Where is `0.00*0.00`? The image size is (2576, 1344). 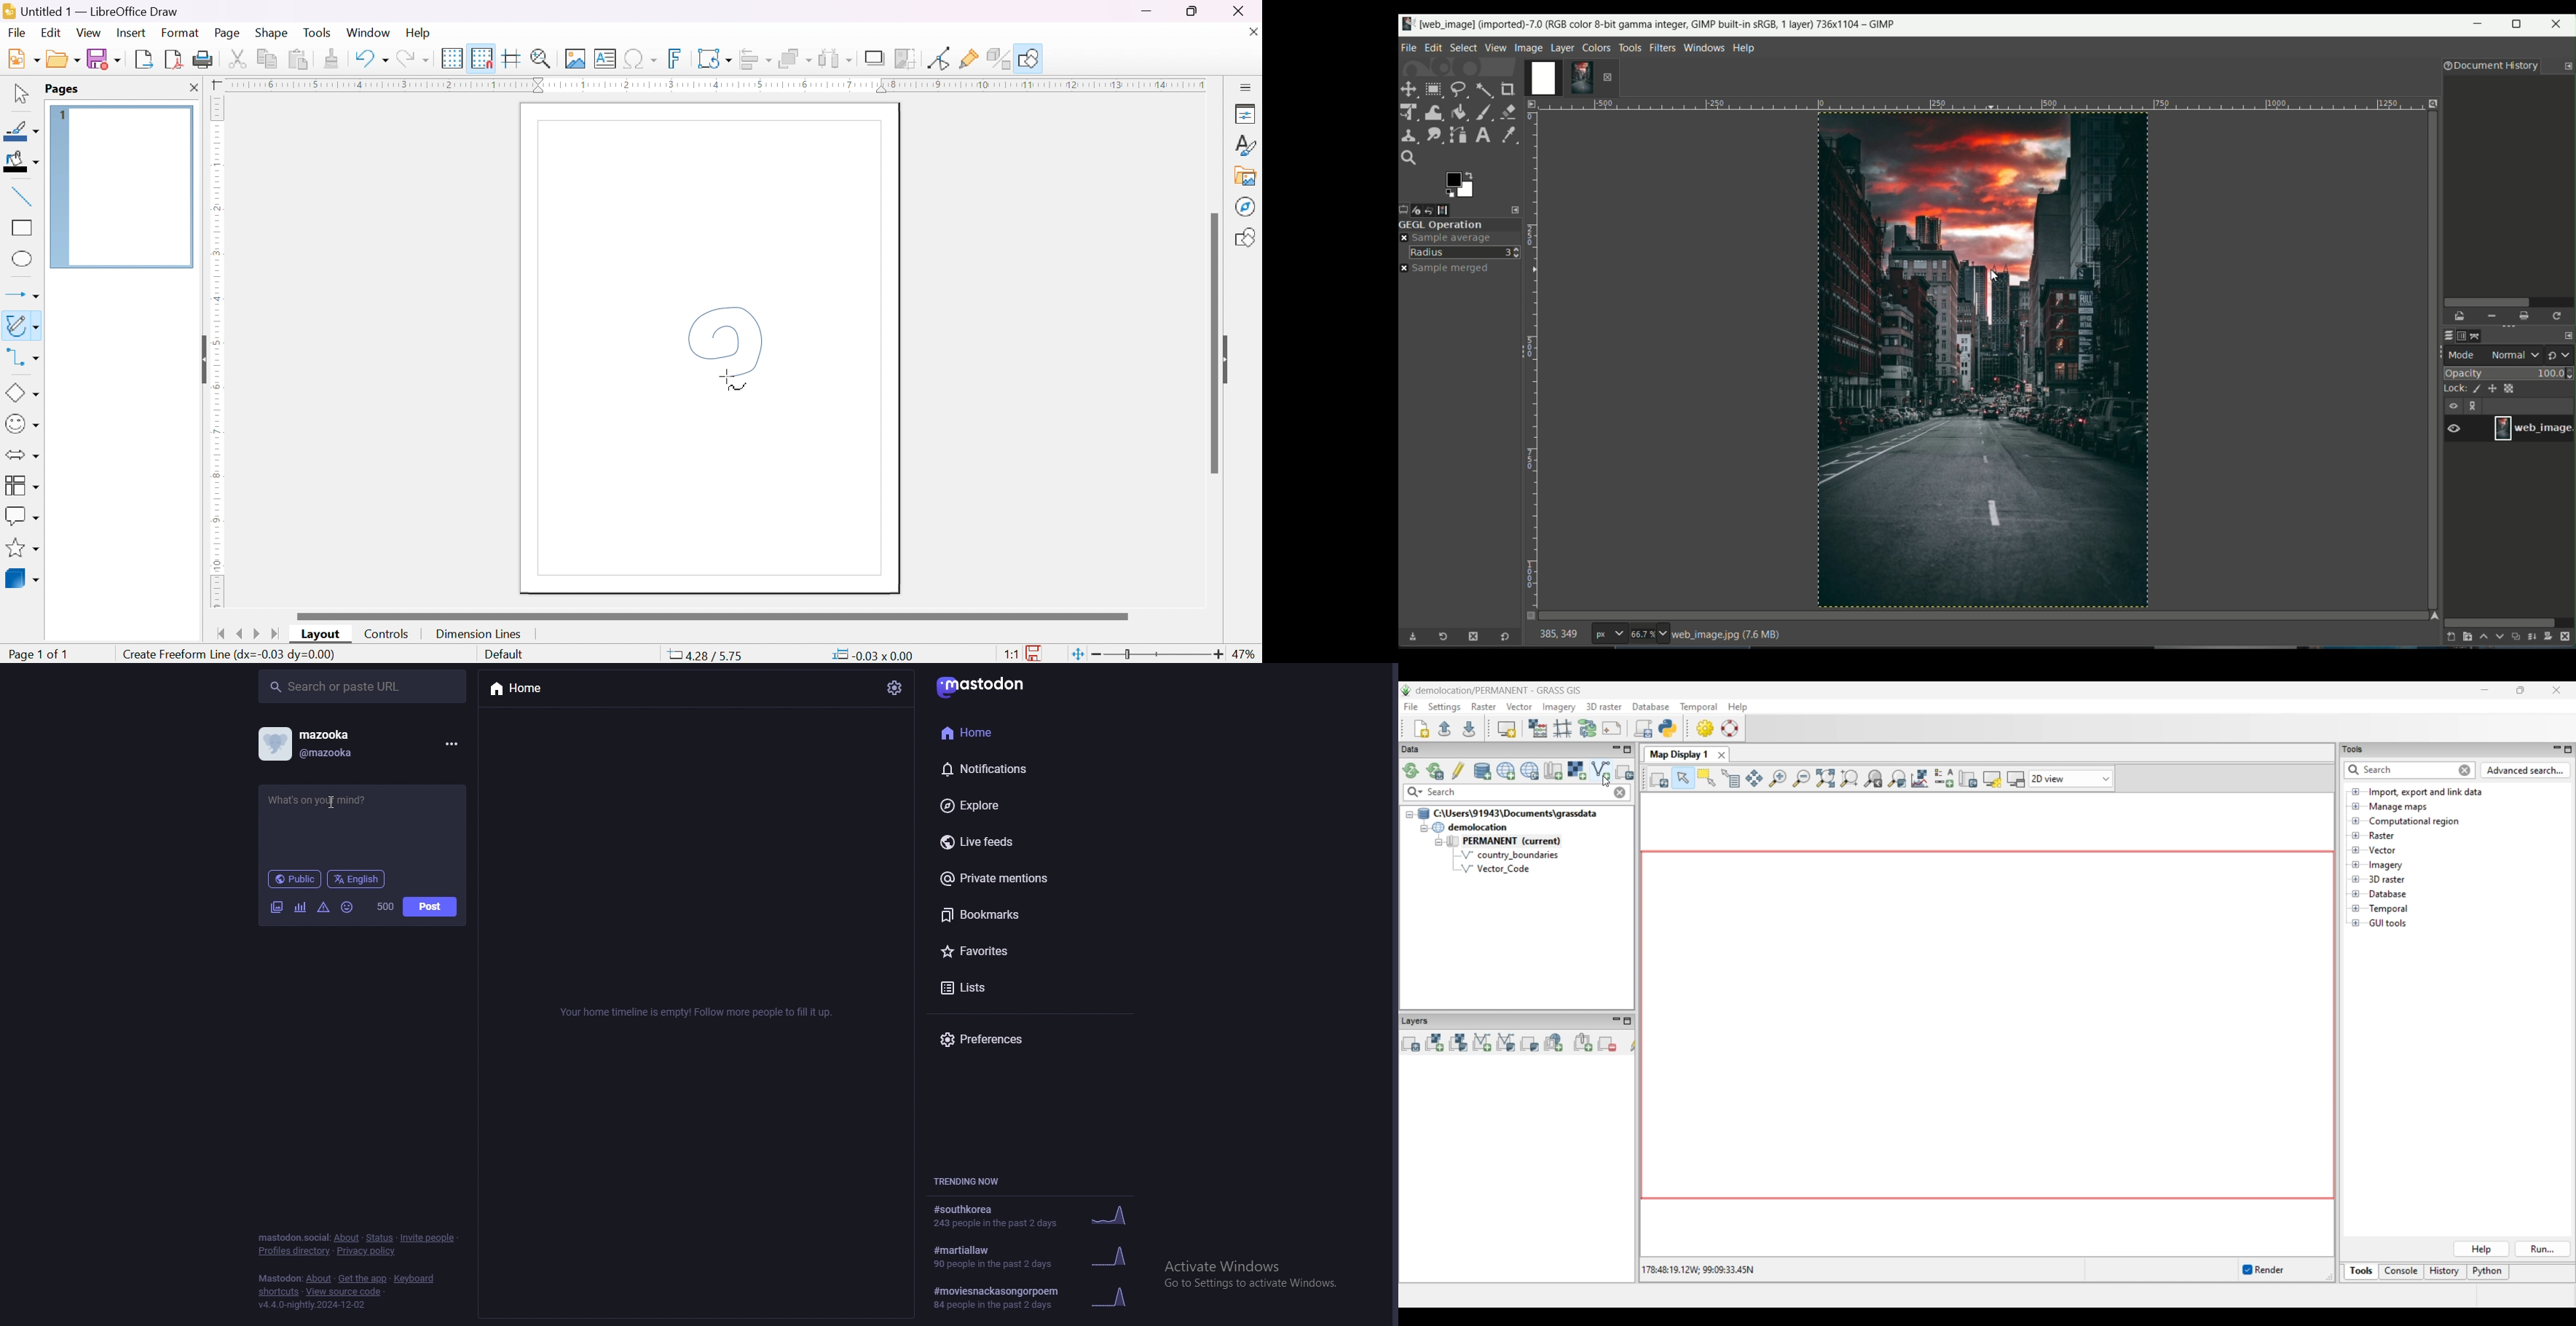 0.00*0.00 is located at coordinates (872, 654).